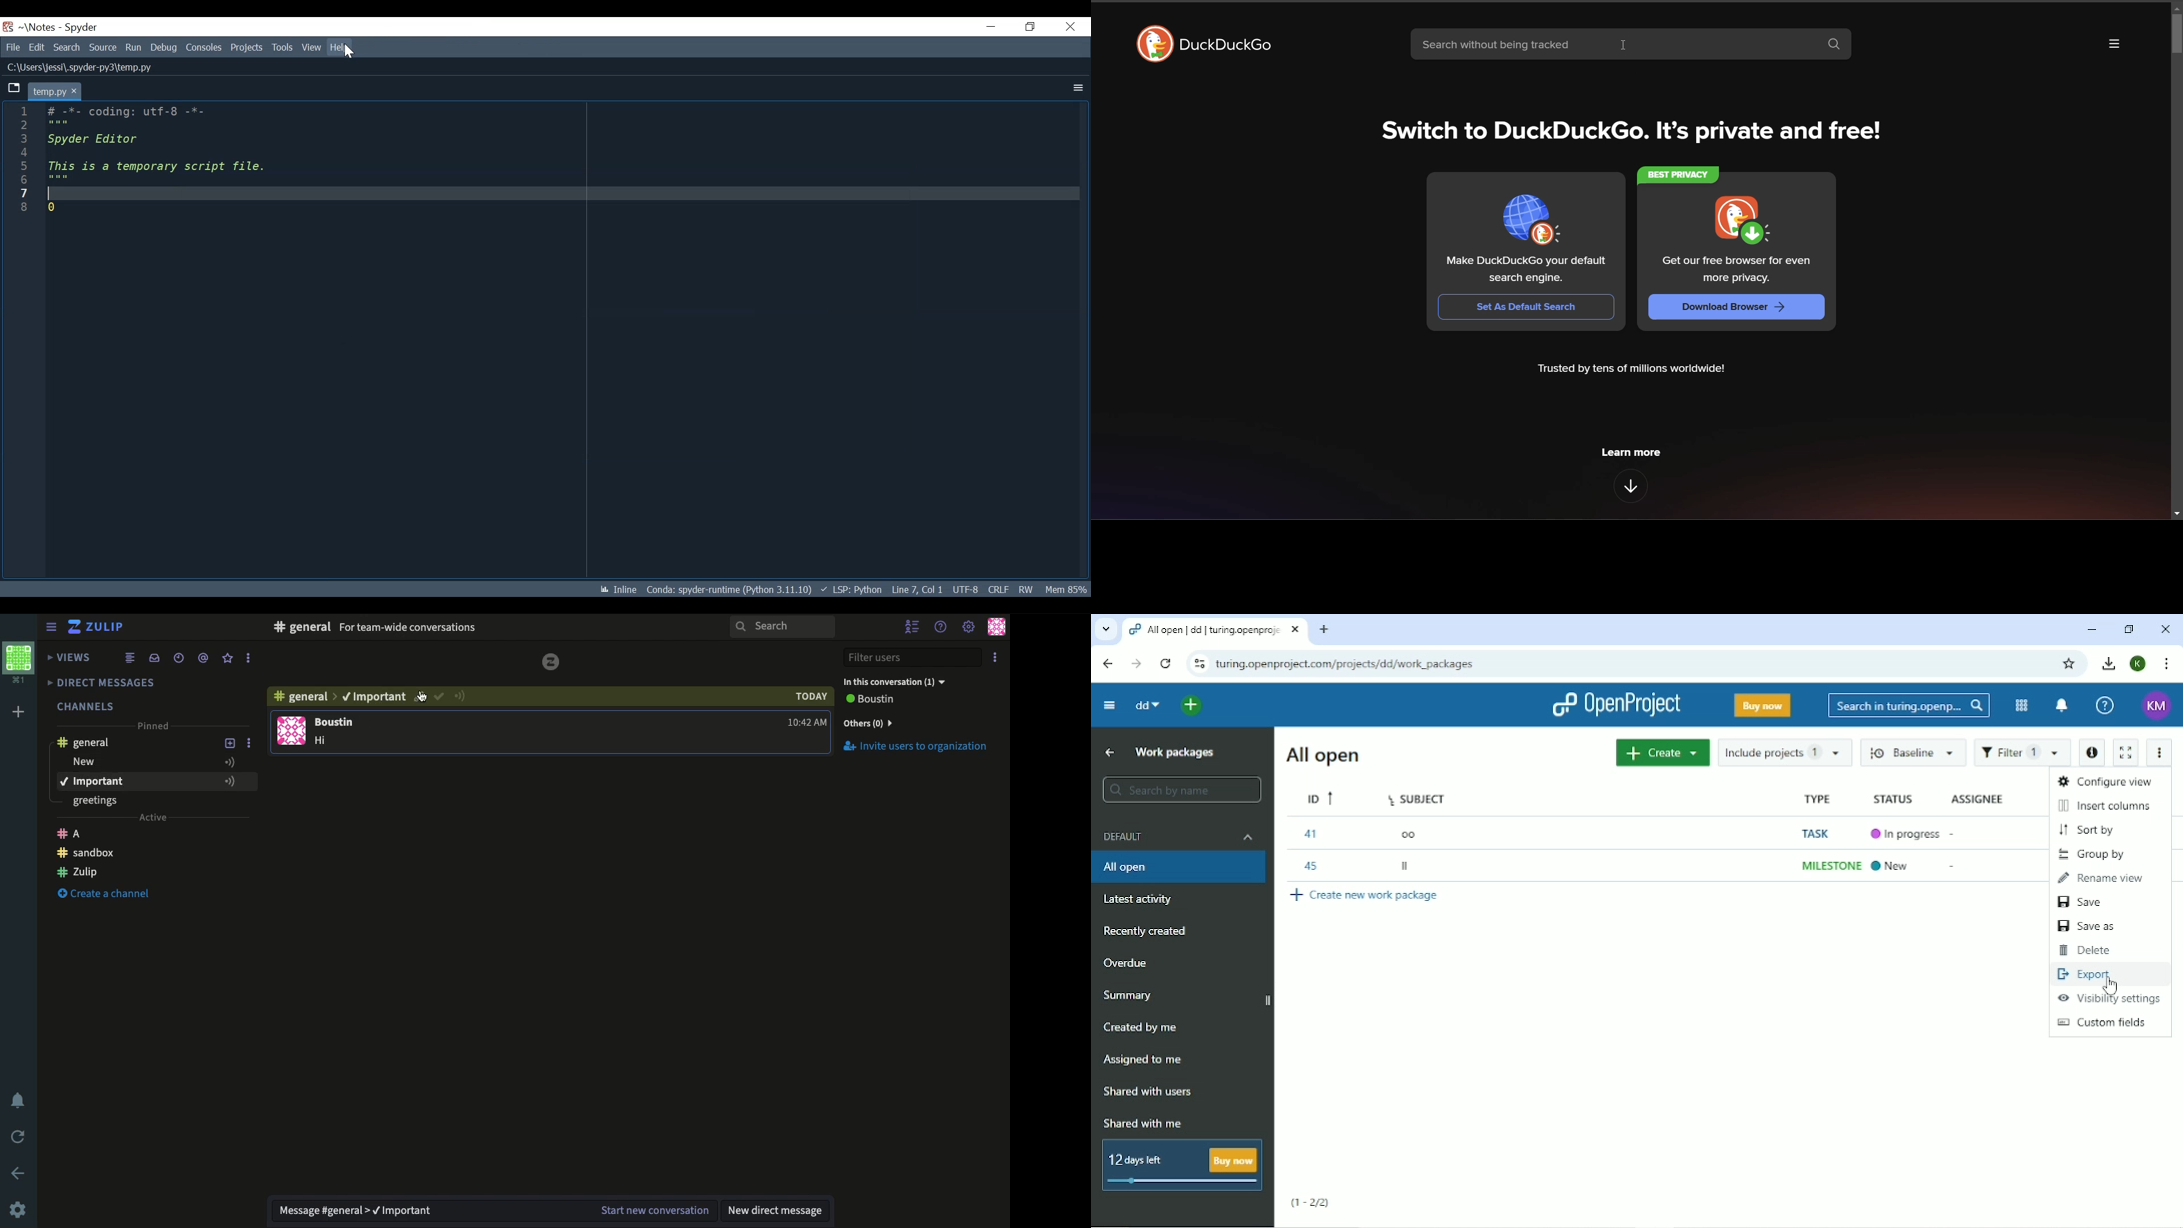 The height and width of the screenshot is (1232, 2184). What do you see at coordinates (995, 628) in the screenshot?
I see `Profile` at bounding box center [995, 628].